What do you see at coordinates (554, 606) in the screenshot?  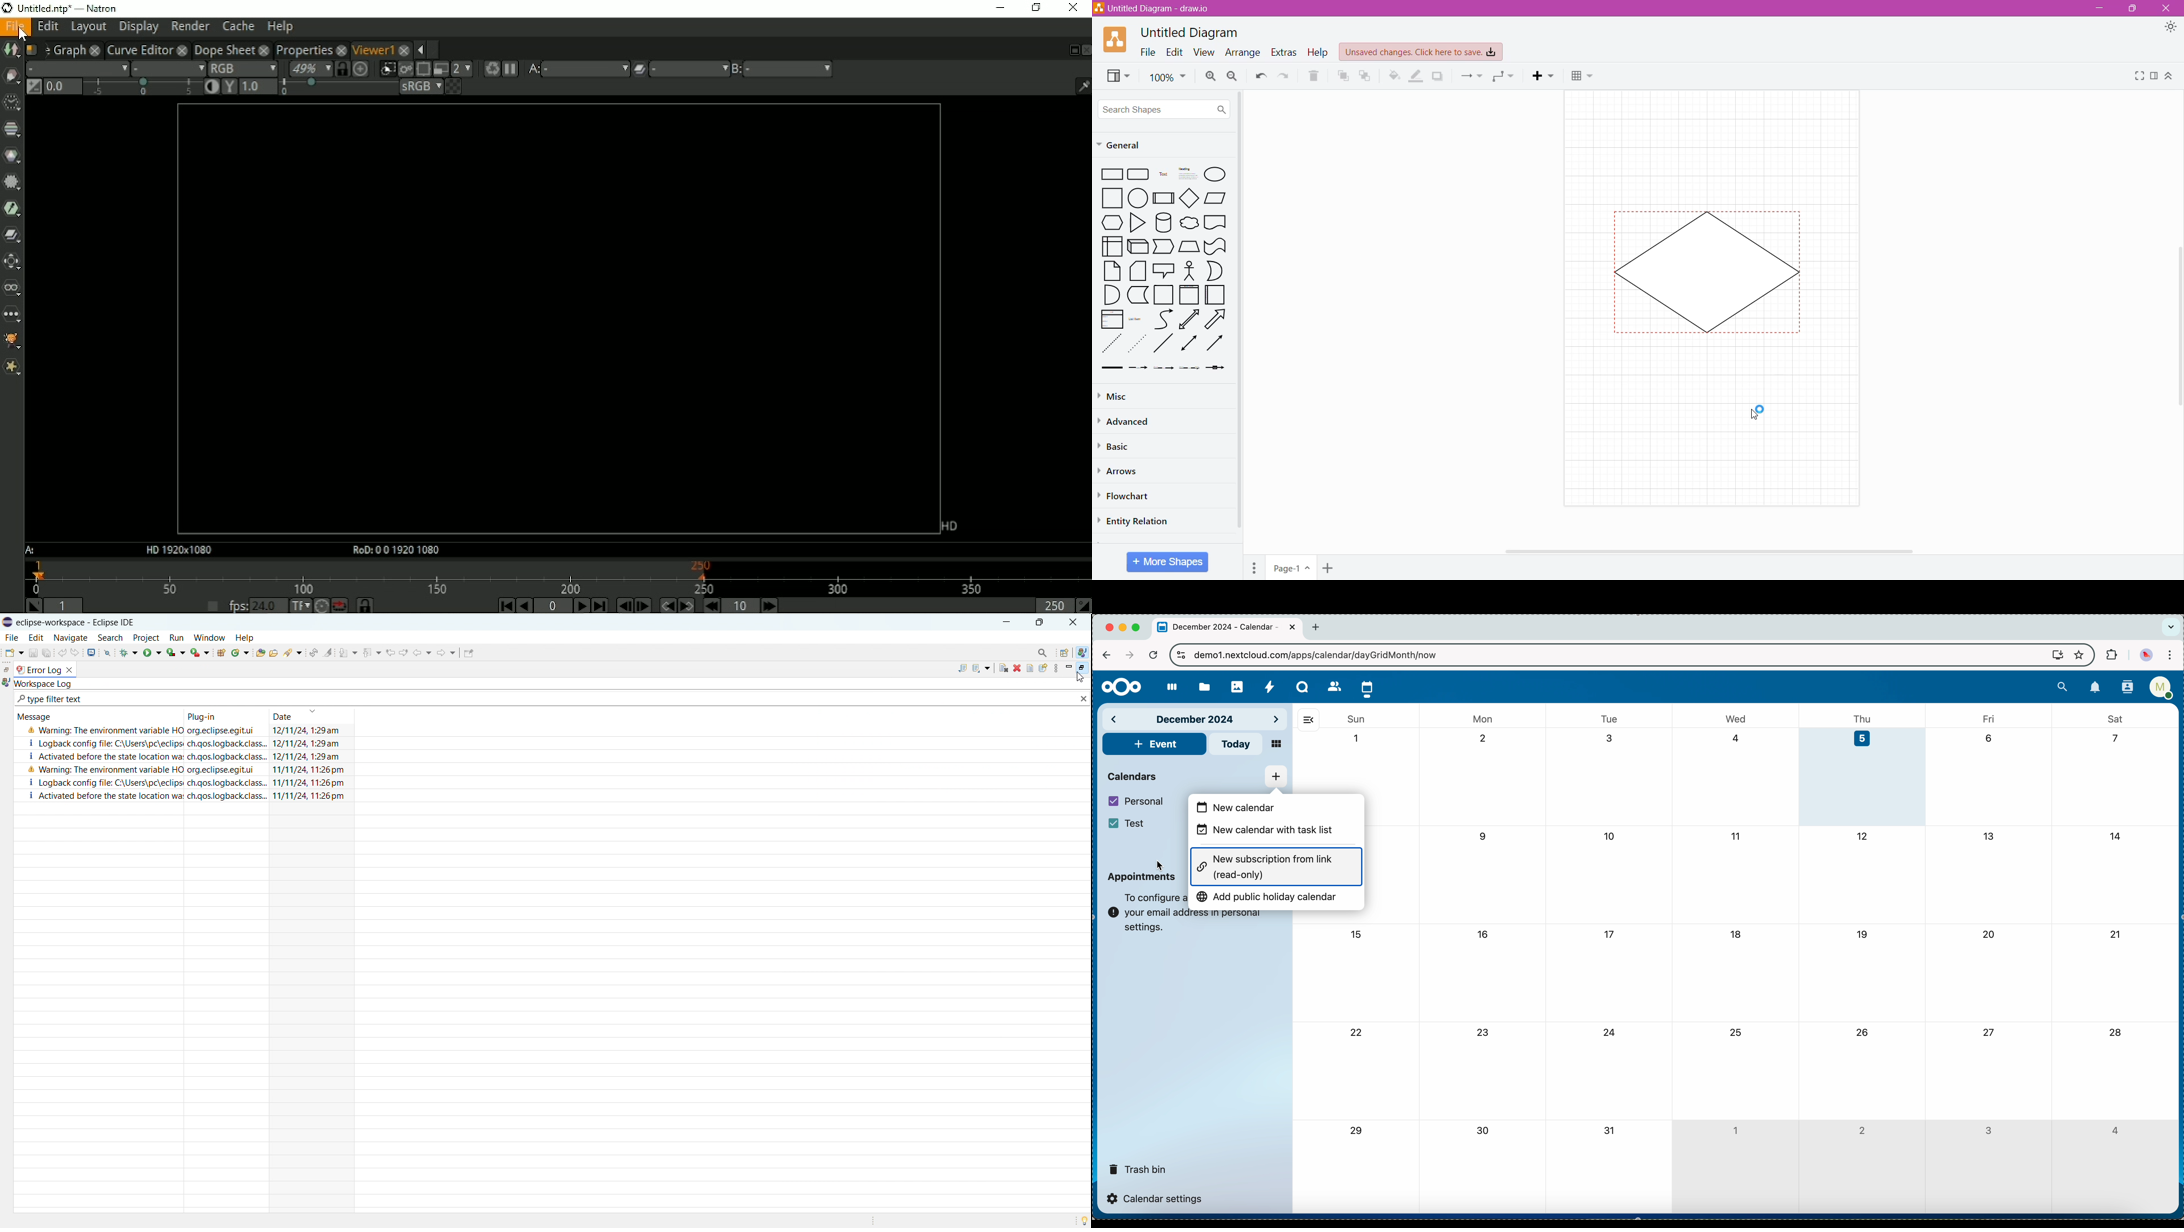 I see `Current frame` at bounding box center [554, 606].